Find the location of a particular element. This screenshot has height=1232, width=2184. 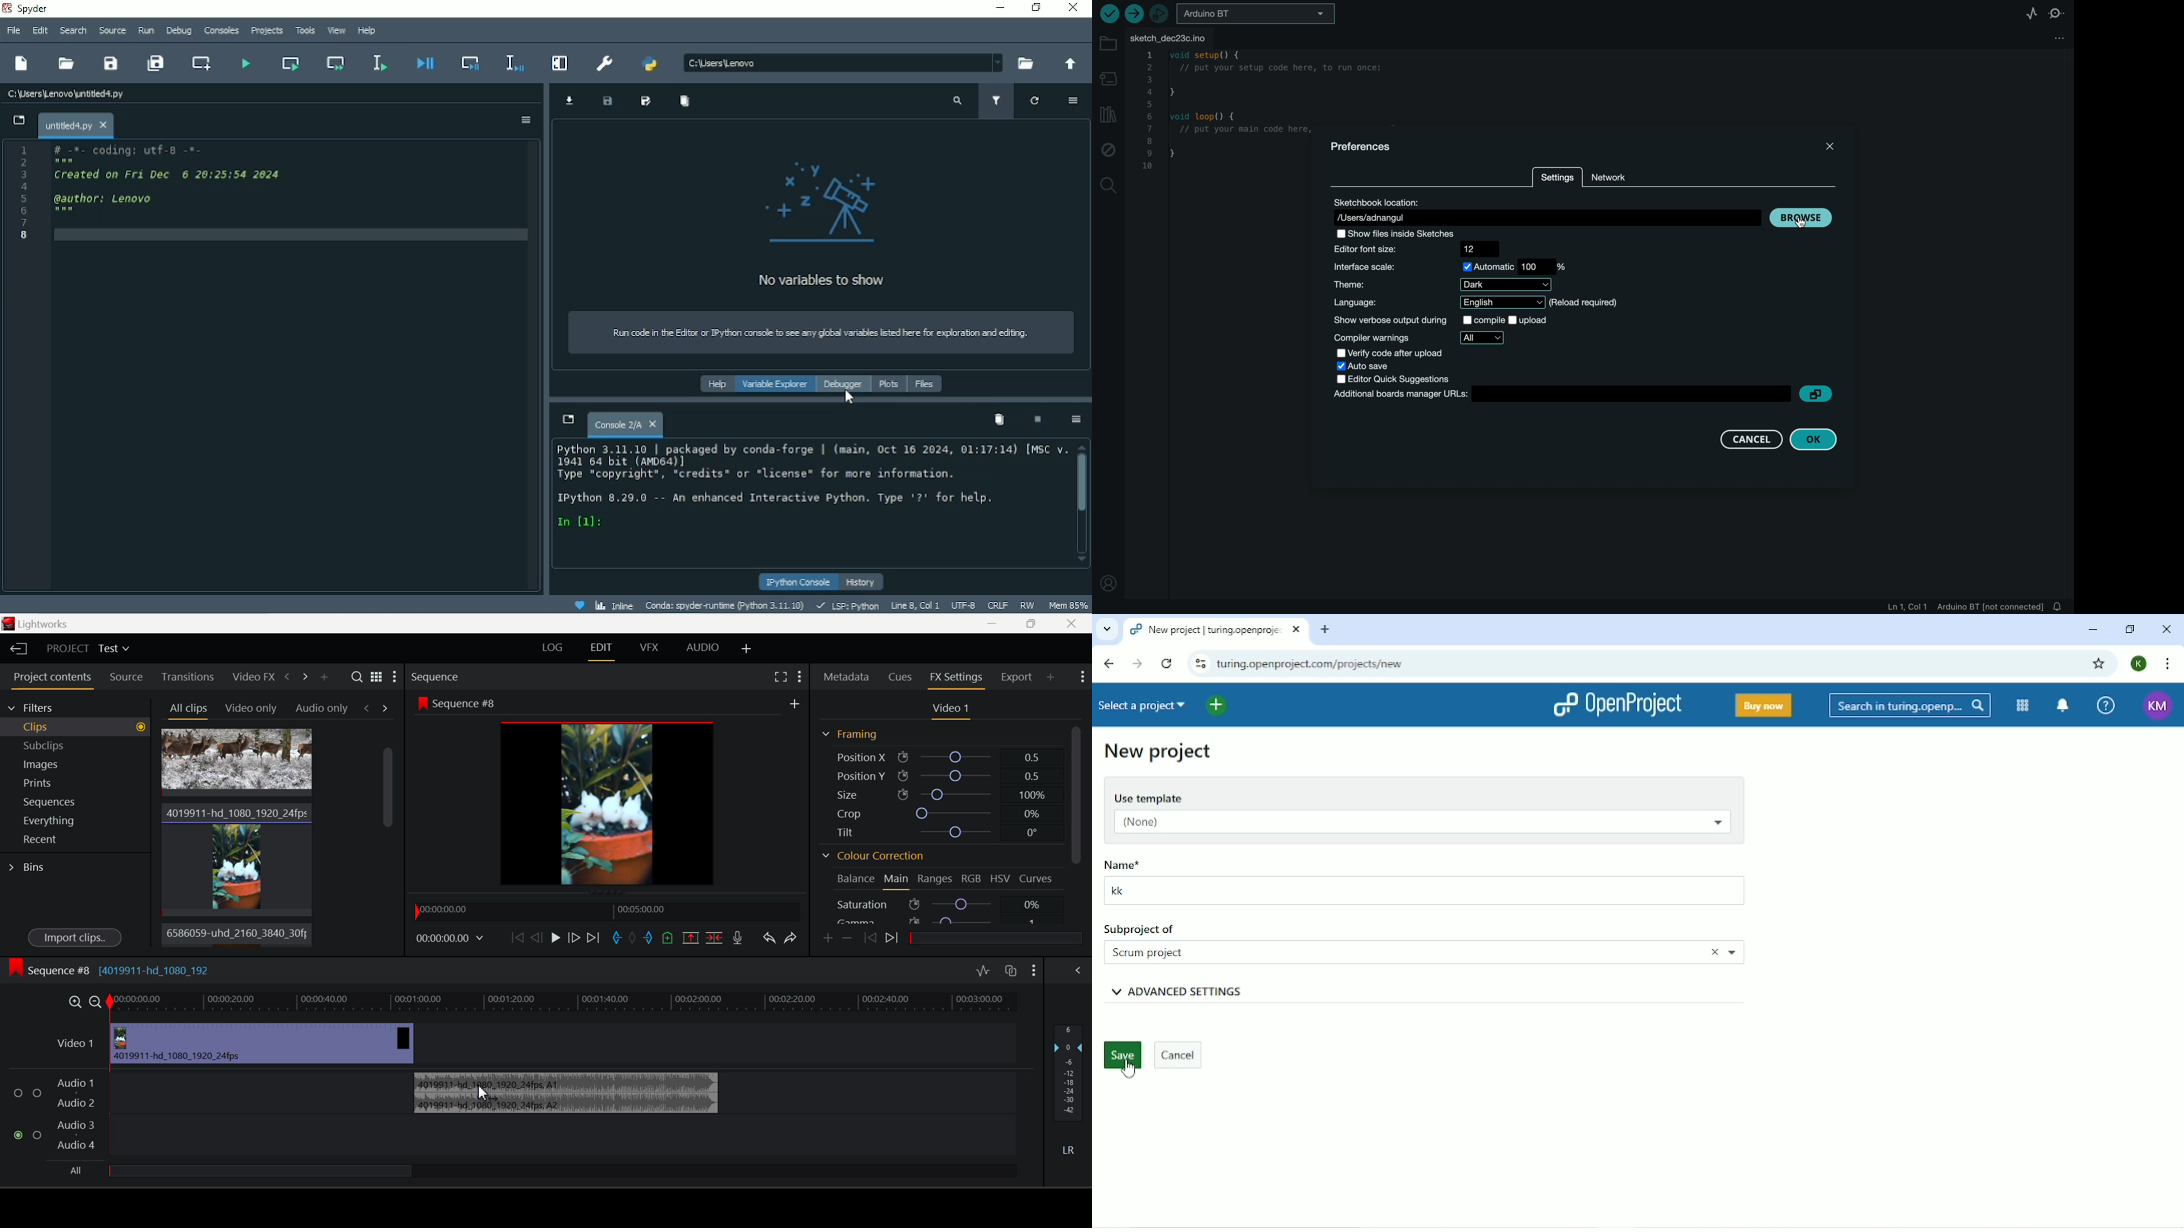

Project contents open is located at coordinates (51, 681).